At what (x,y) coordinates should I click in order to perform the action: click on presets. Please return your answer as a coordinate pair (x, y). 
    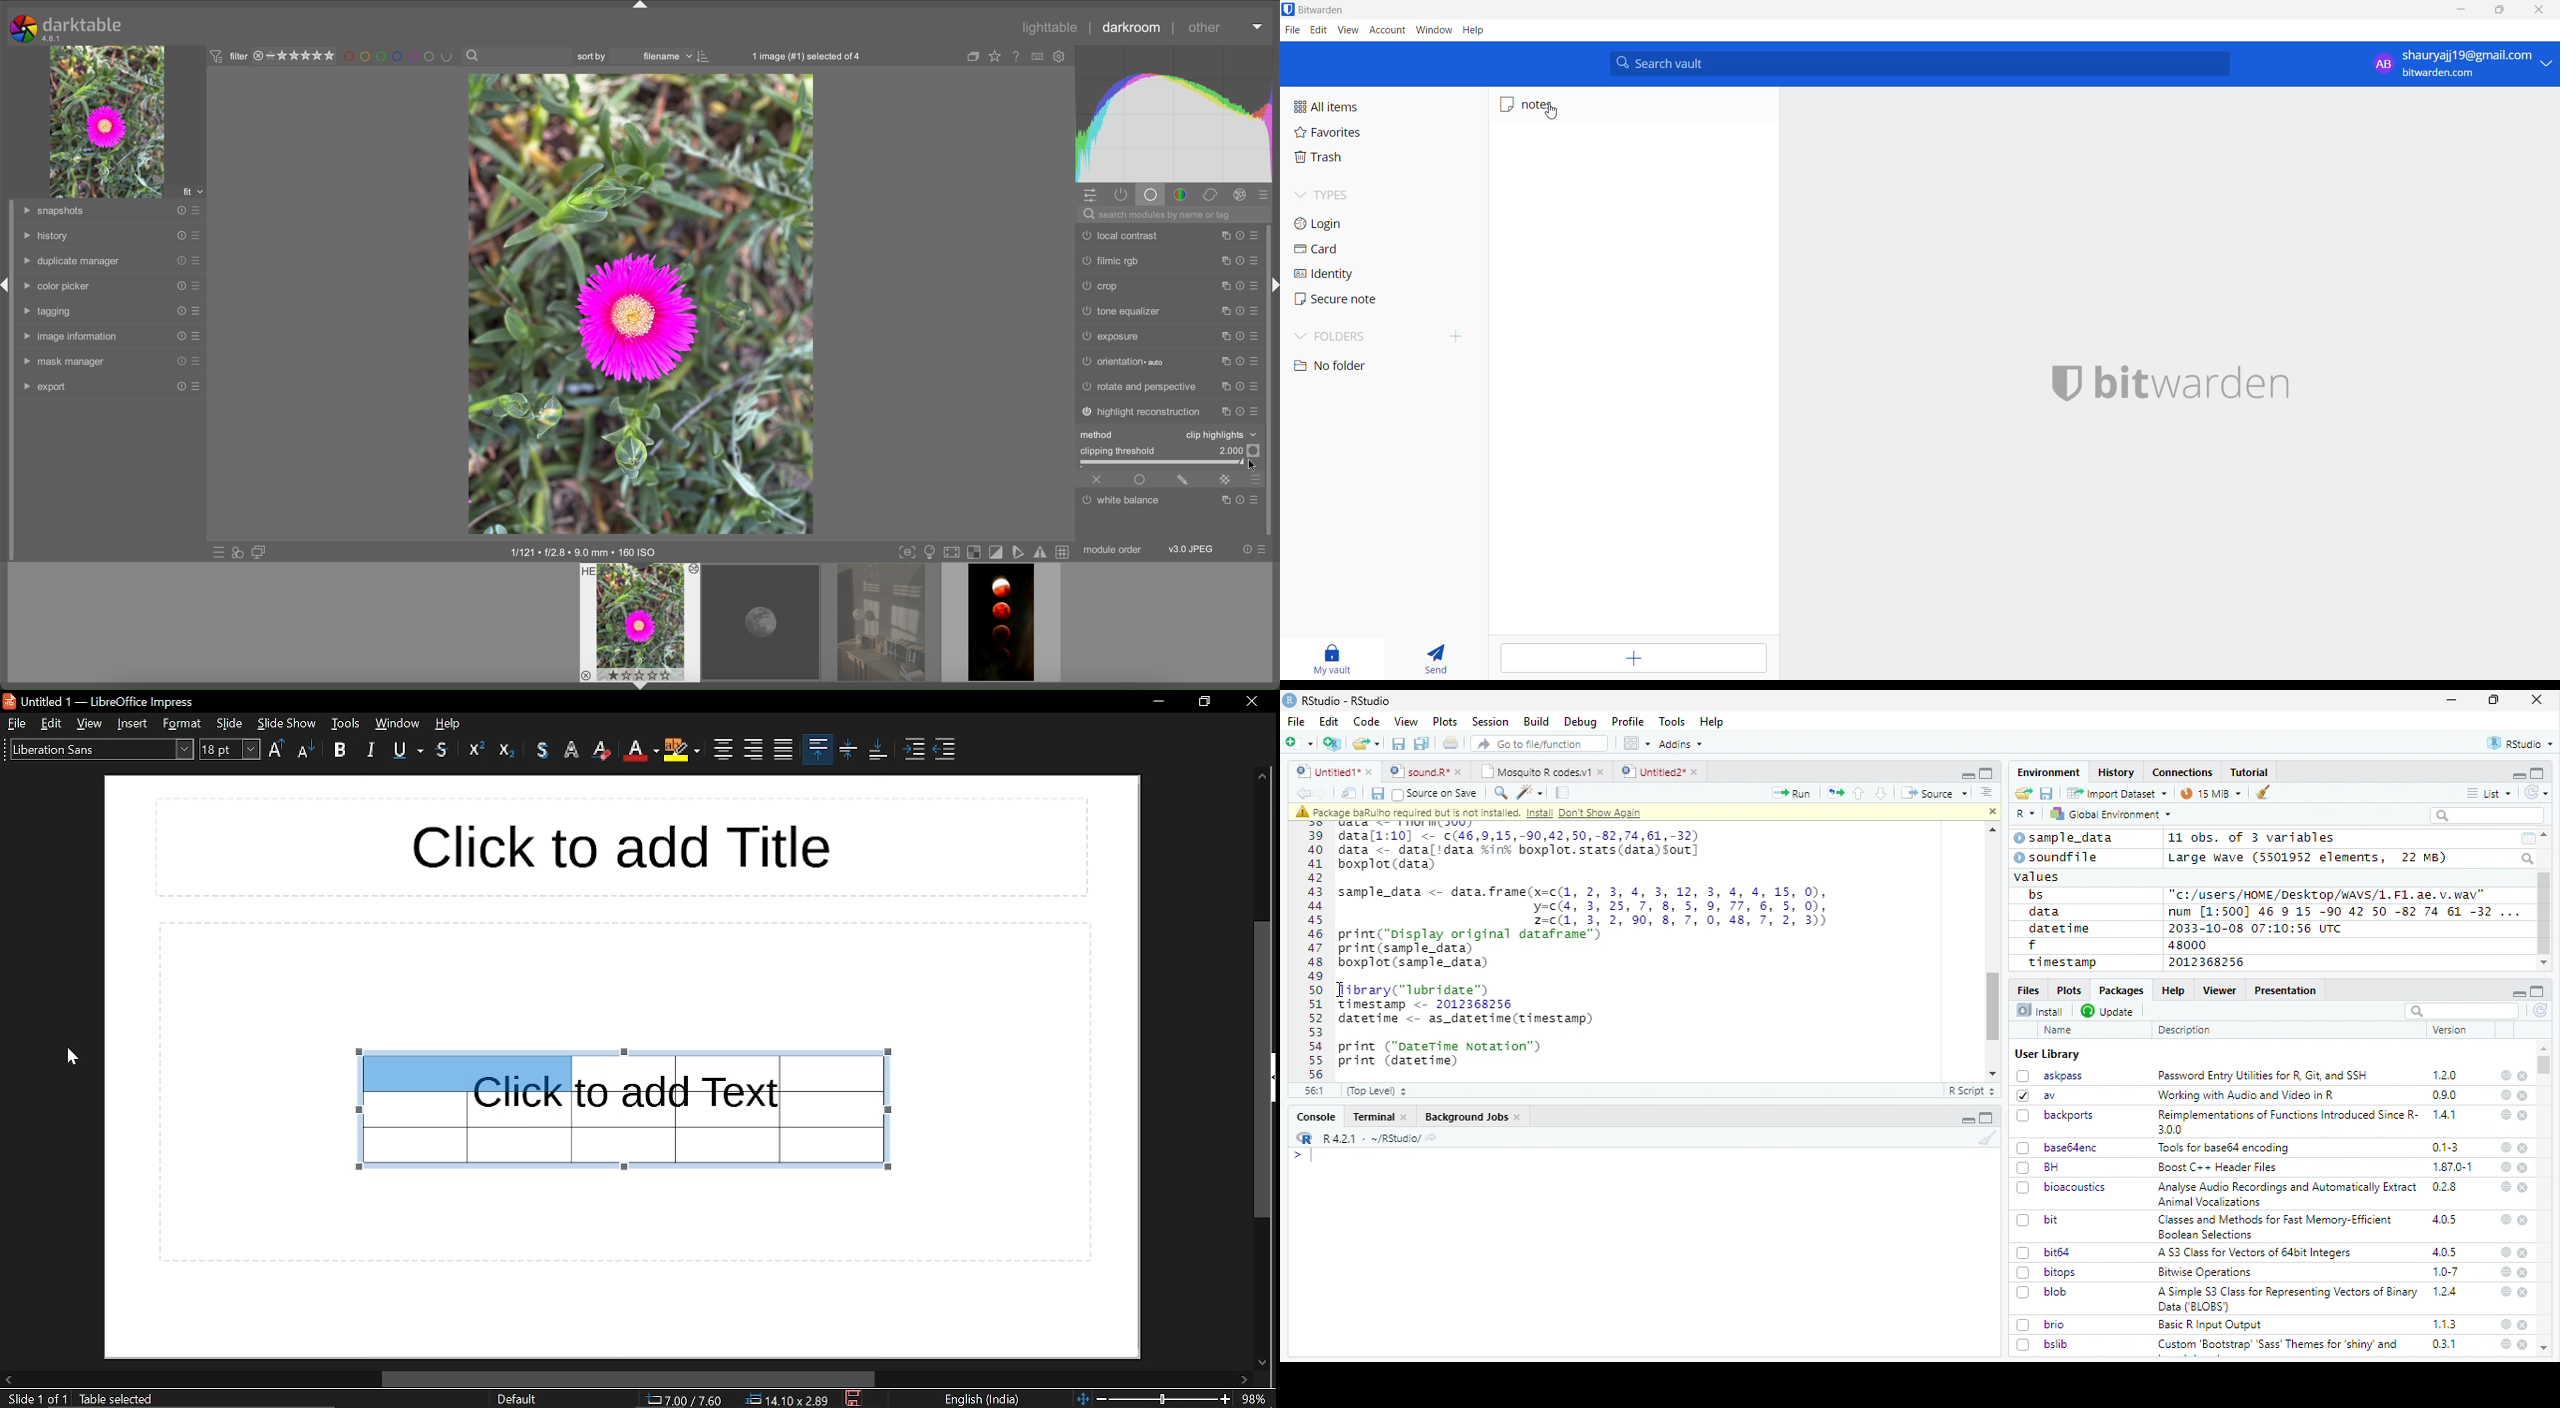
    Looking at the image, I should click on (1257, 362).